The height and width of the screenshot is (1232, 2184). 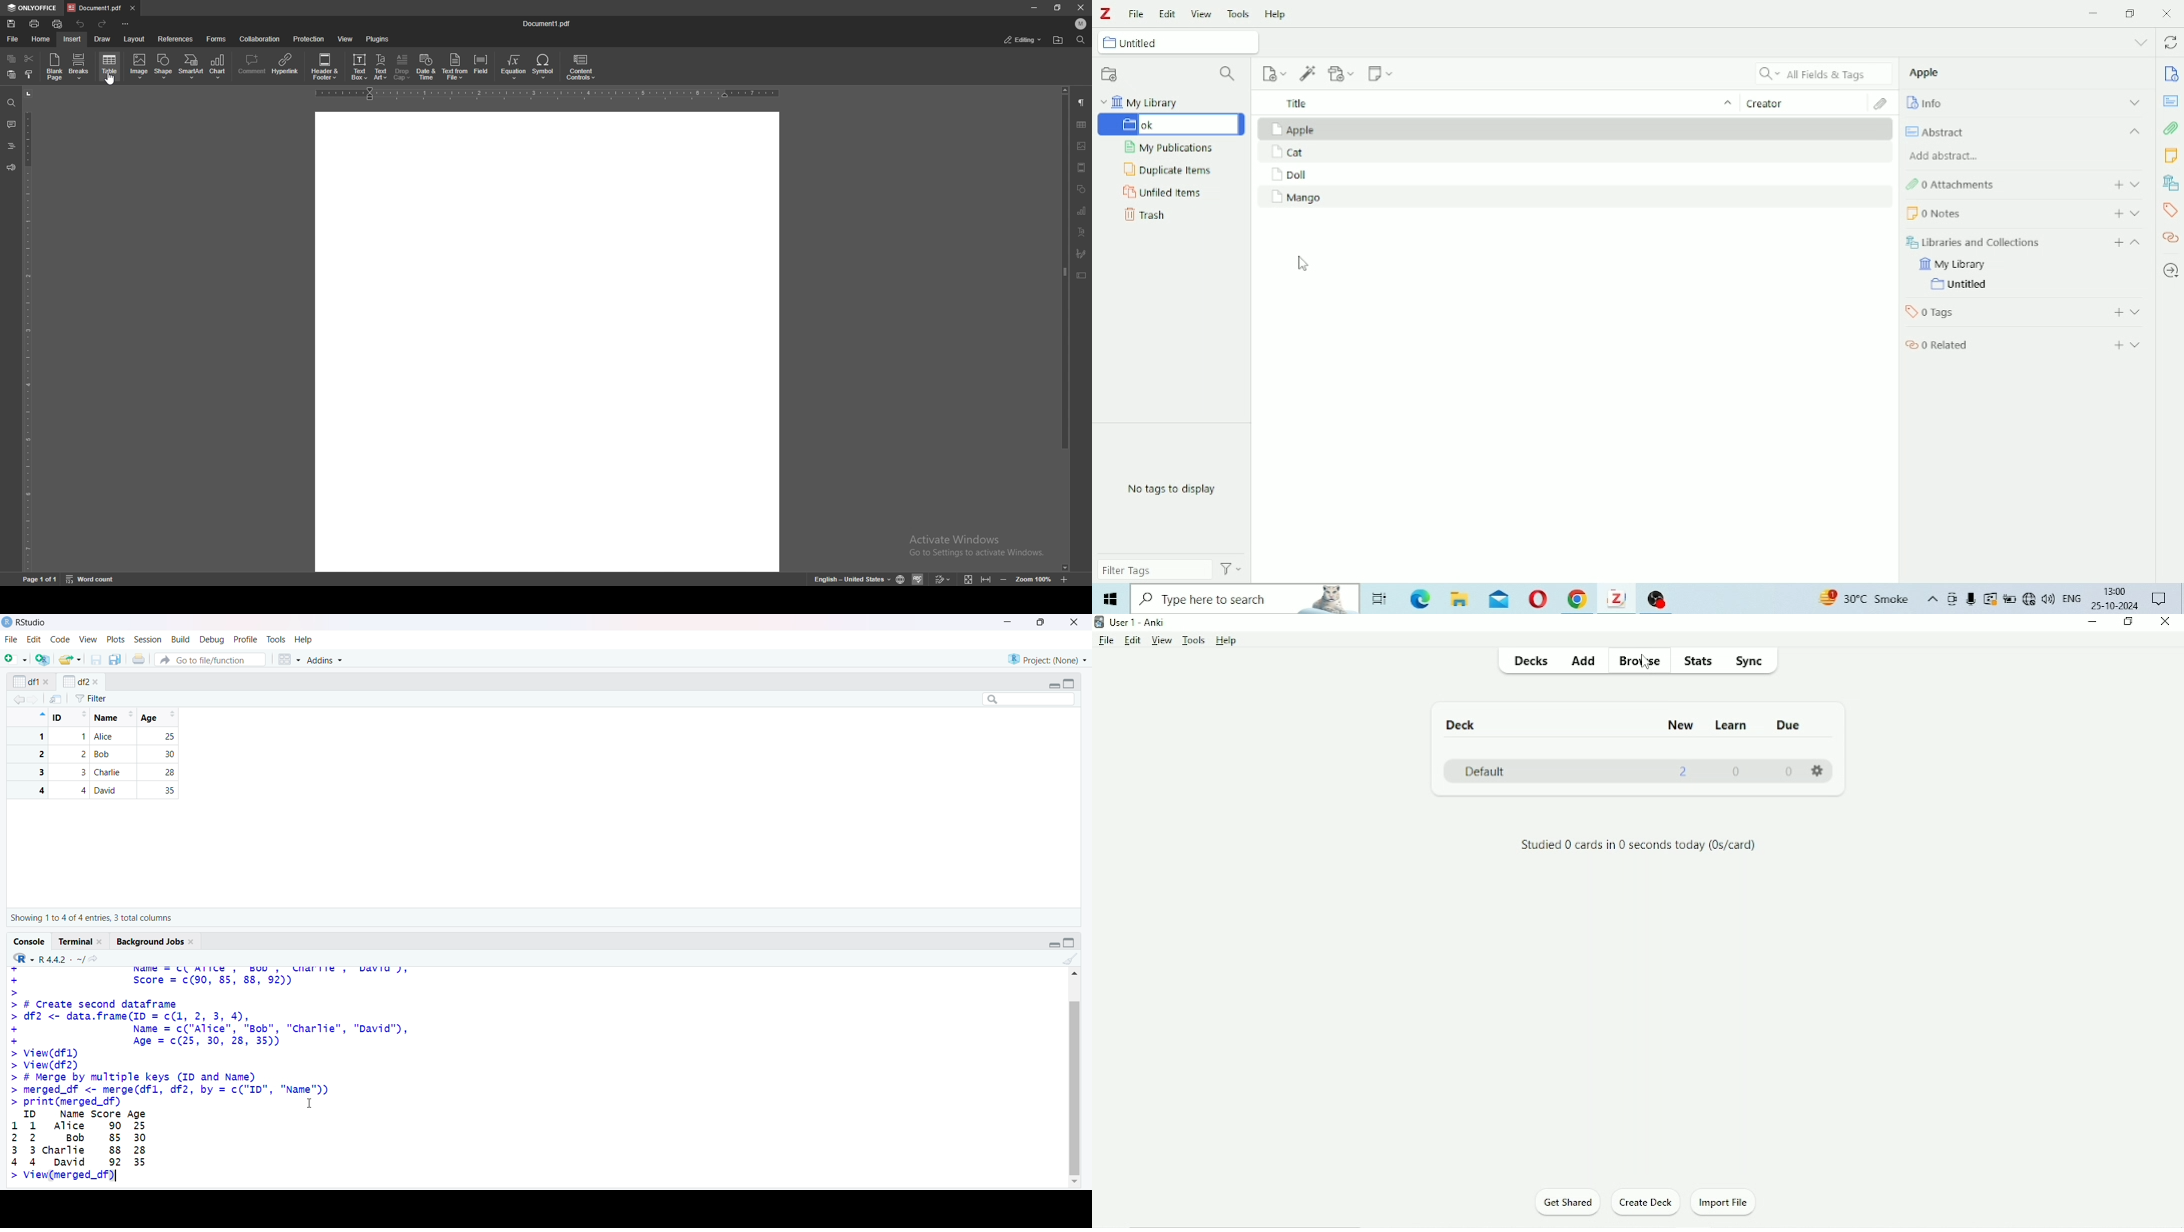 I want to click on copy, so click(x=115, y=660).